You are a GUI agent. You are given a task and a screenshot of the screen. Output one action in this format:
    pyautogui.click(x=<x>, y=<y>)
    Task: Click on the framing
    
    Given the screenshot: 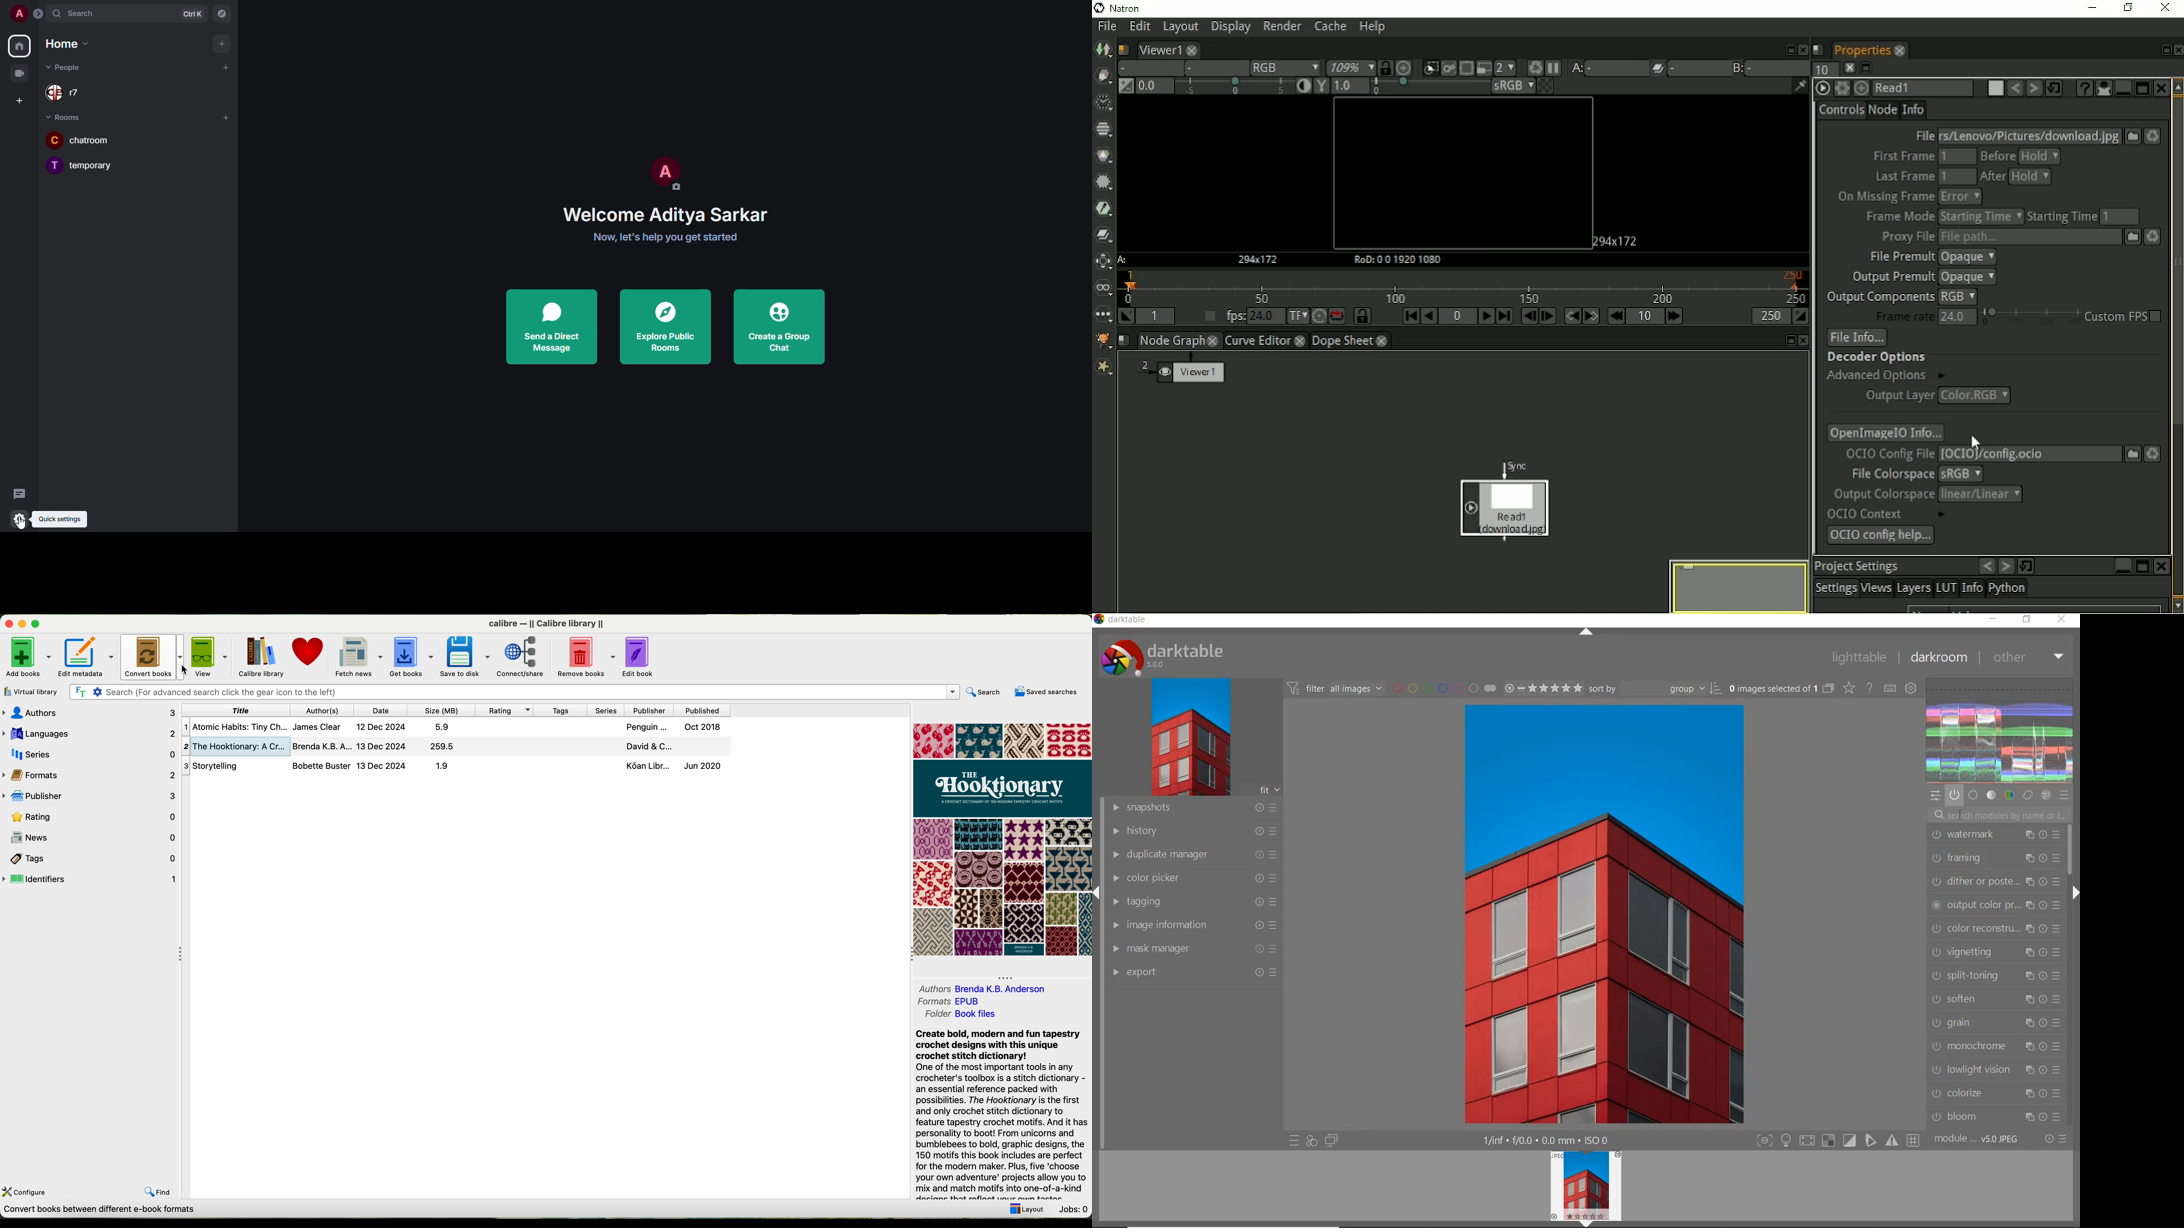 What is the action you would take?
    pyautogui.click(x=1996, y=859)
    